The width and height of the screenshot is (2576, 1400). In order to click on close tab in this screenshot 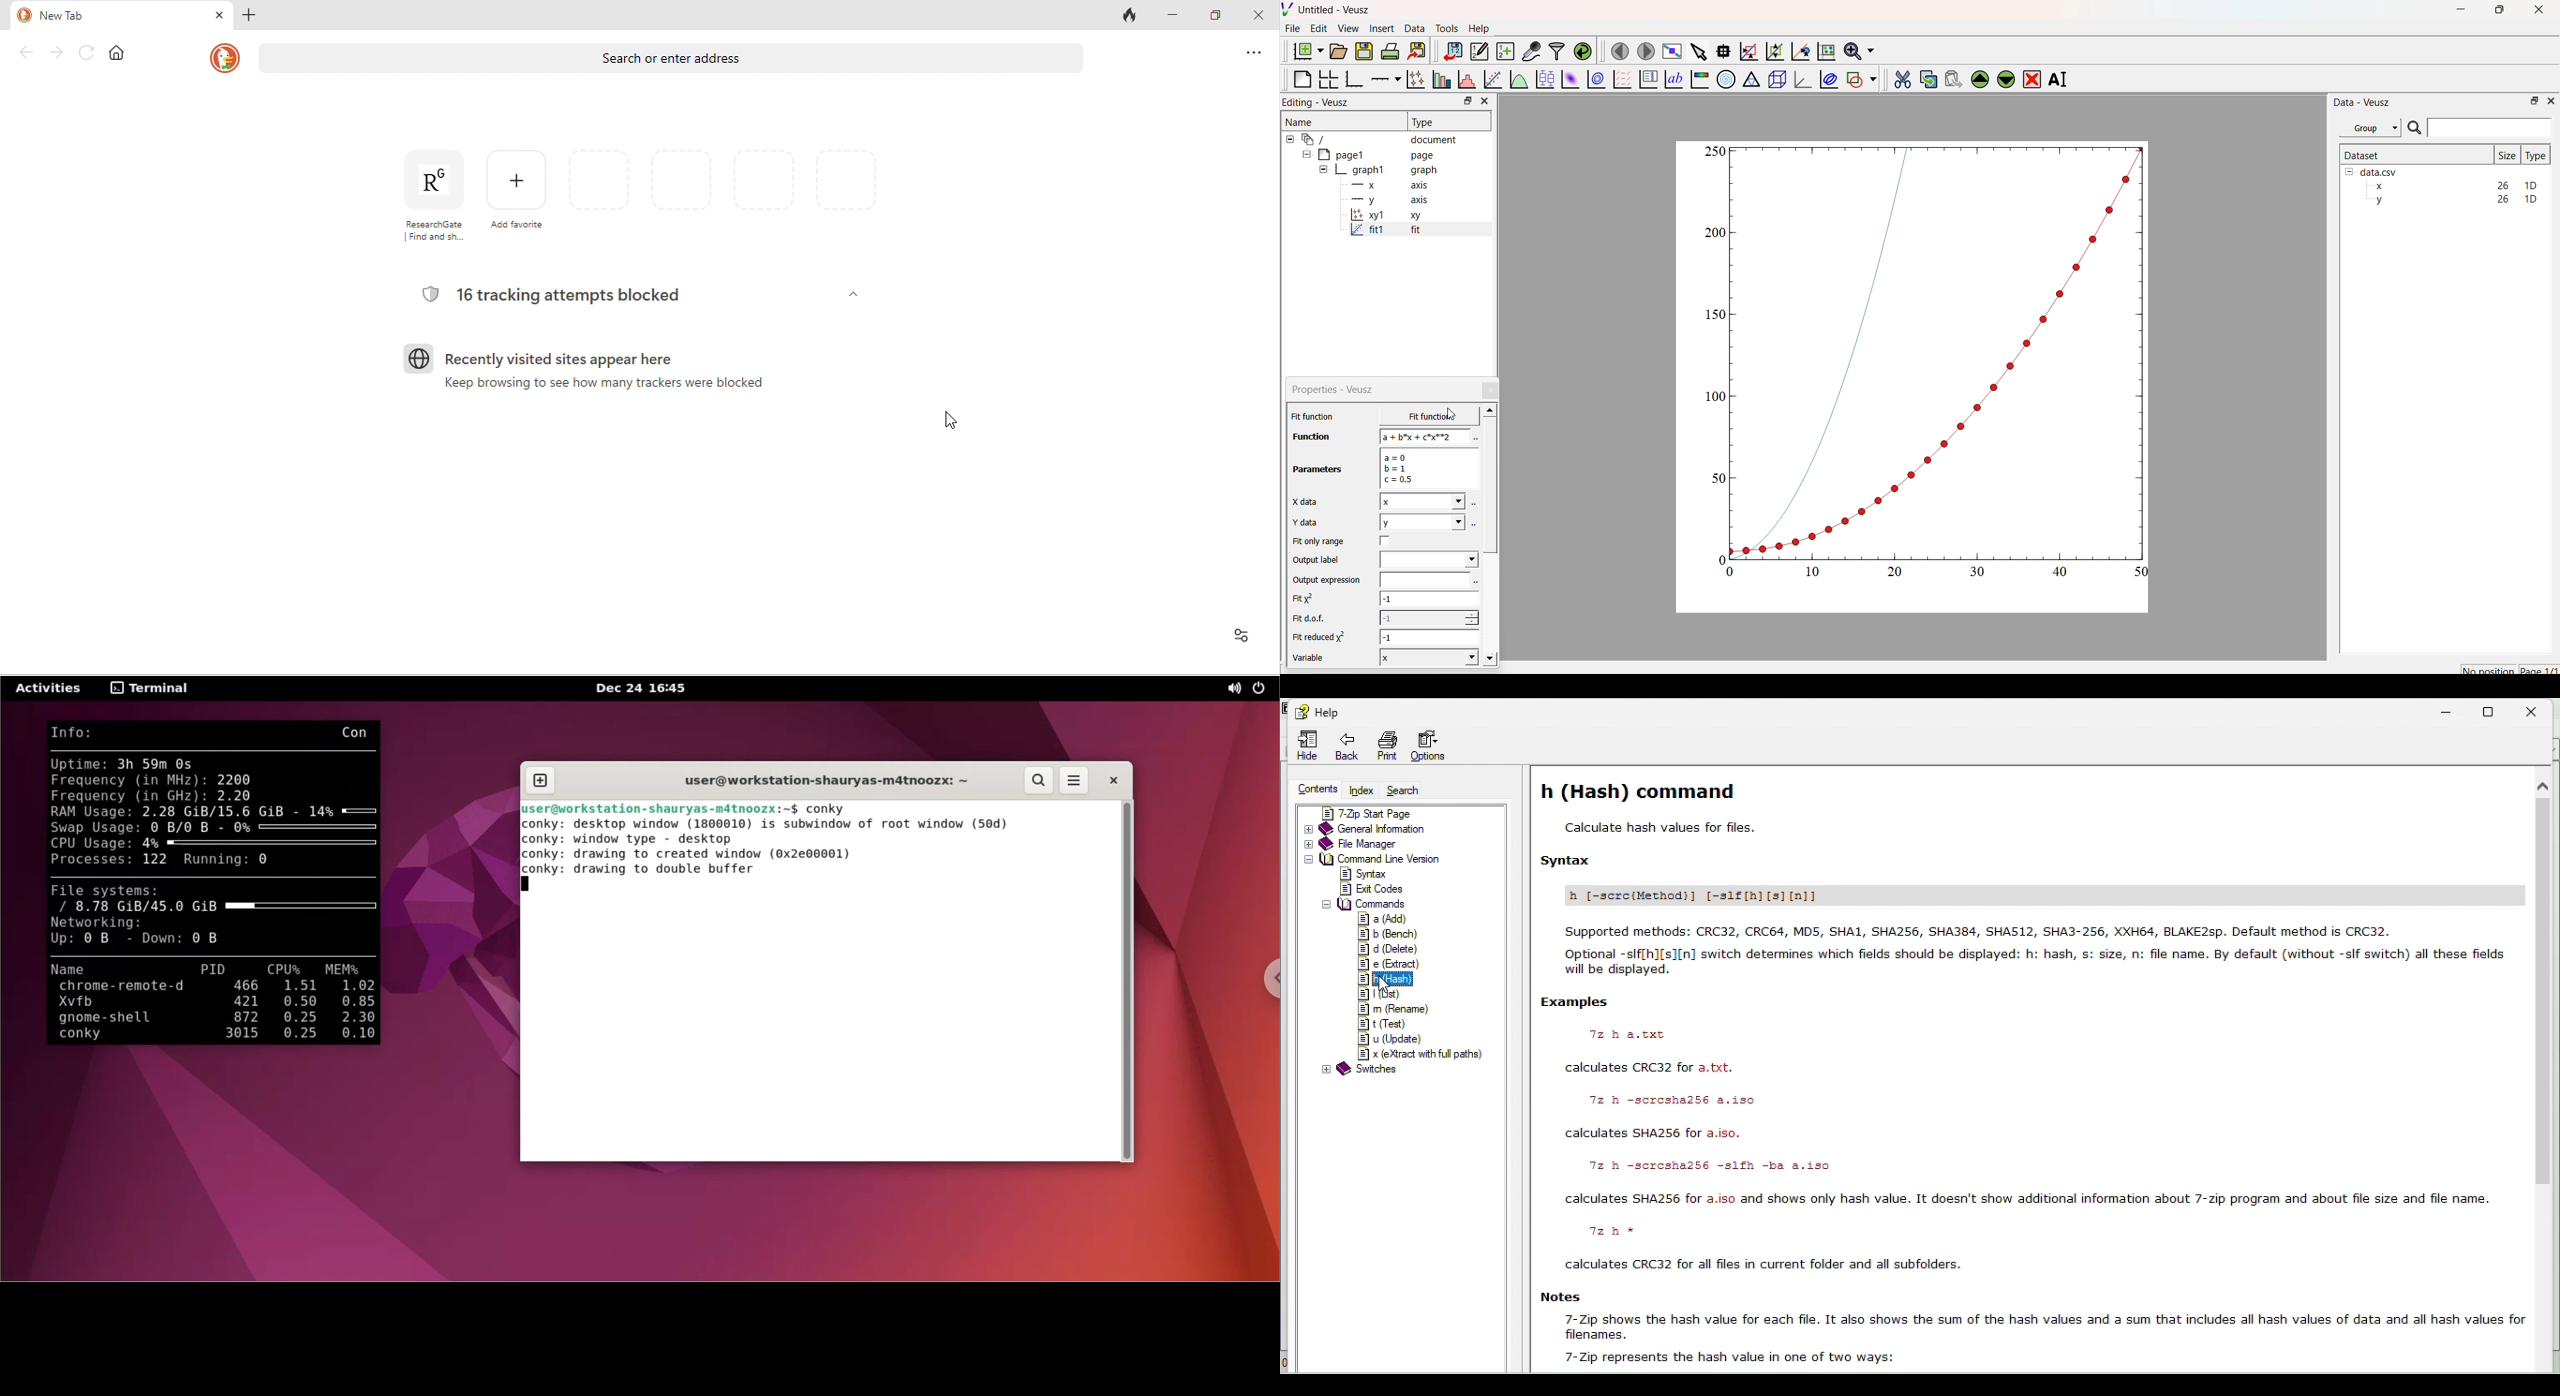, I will do `click(218, 14)`.